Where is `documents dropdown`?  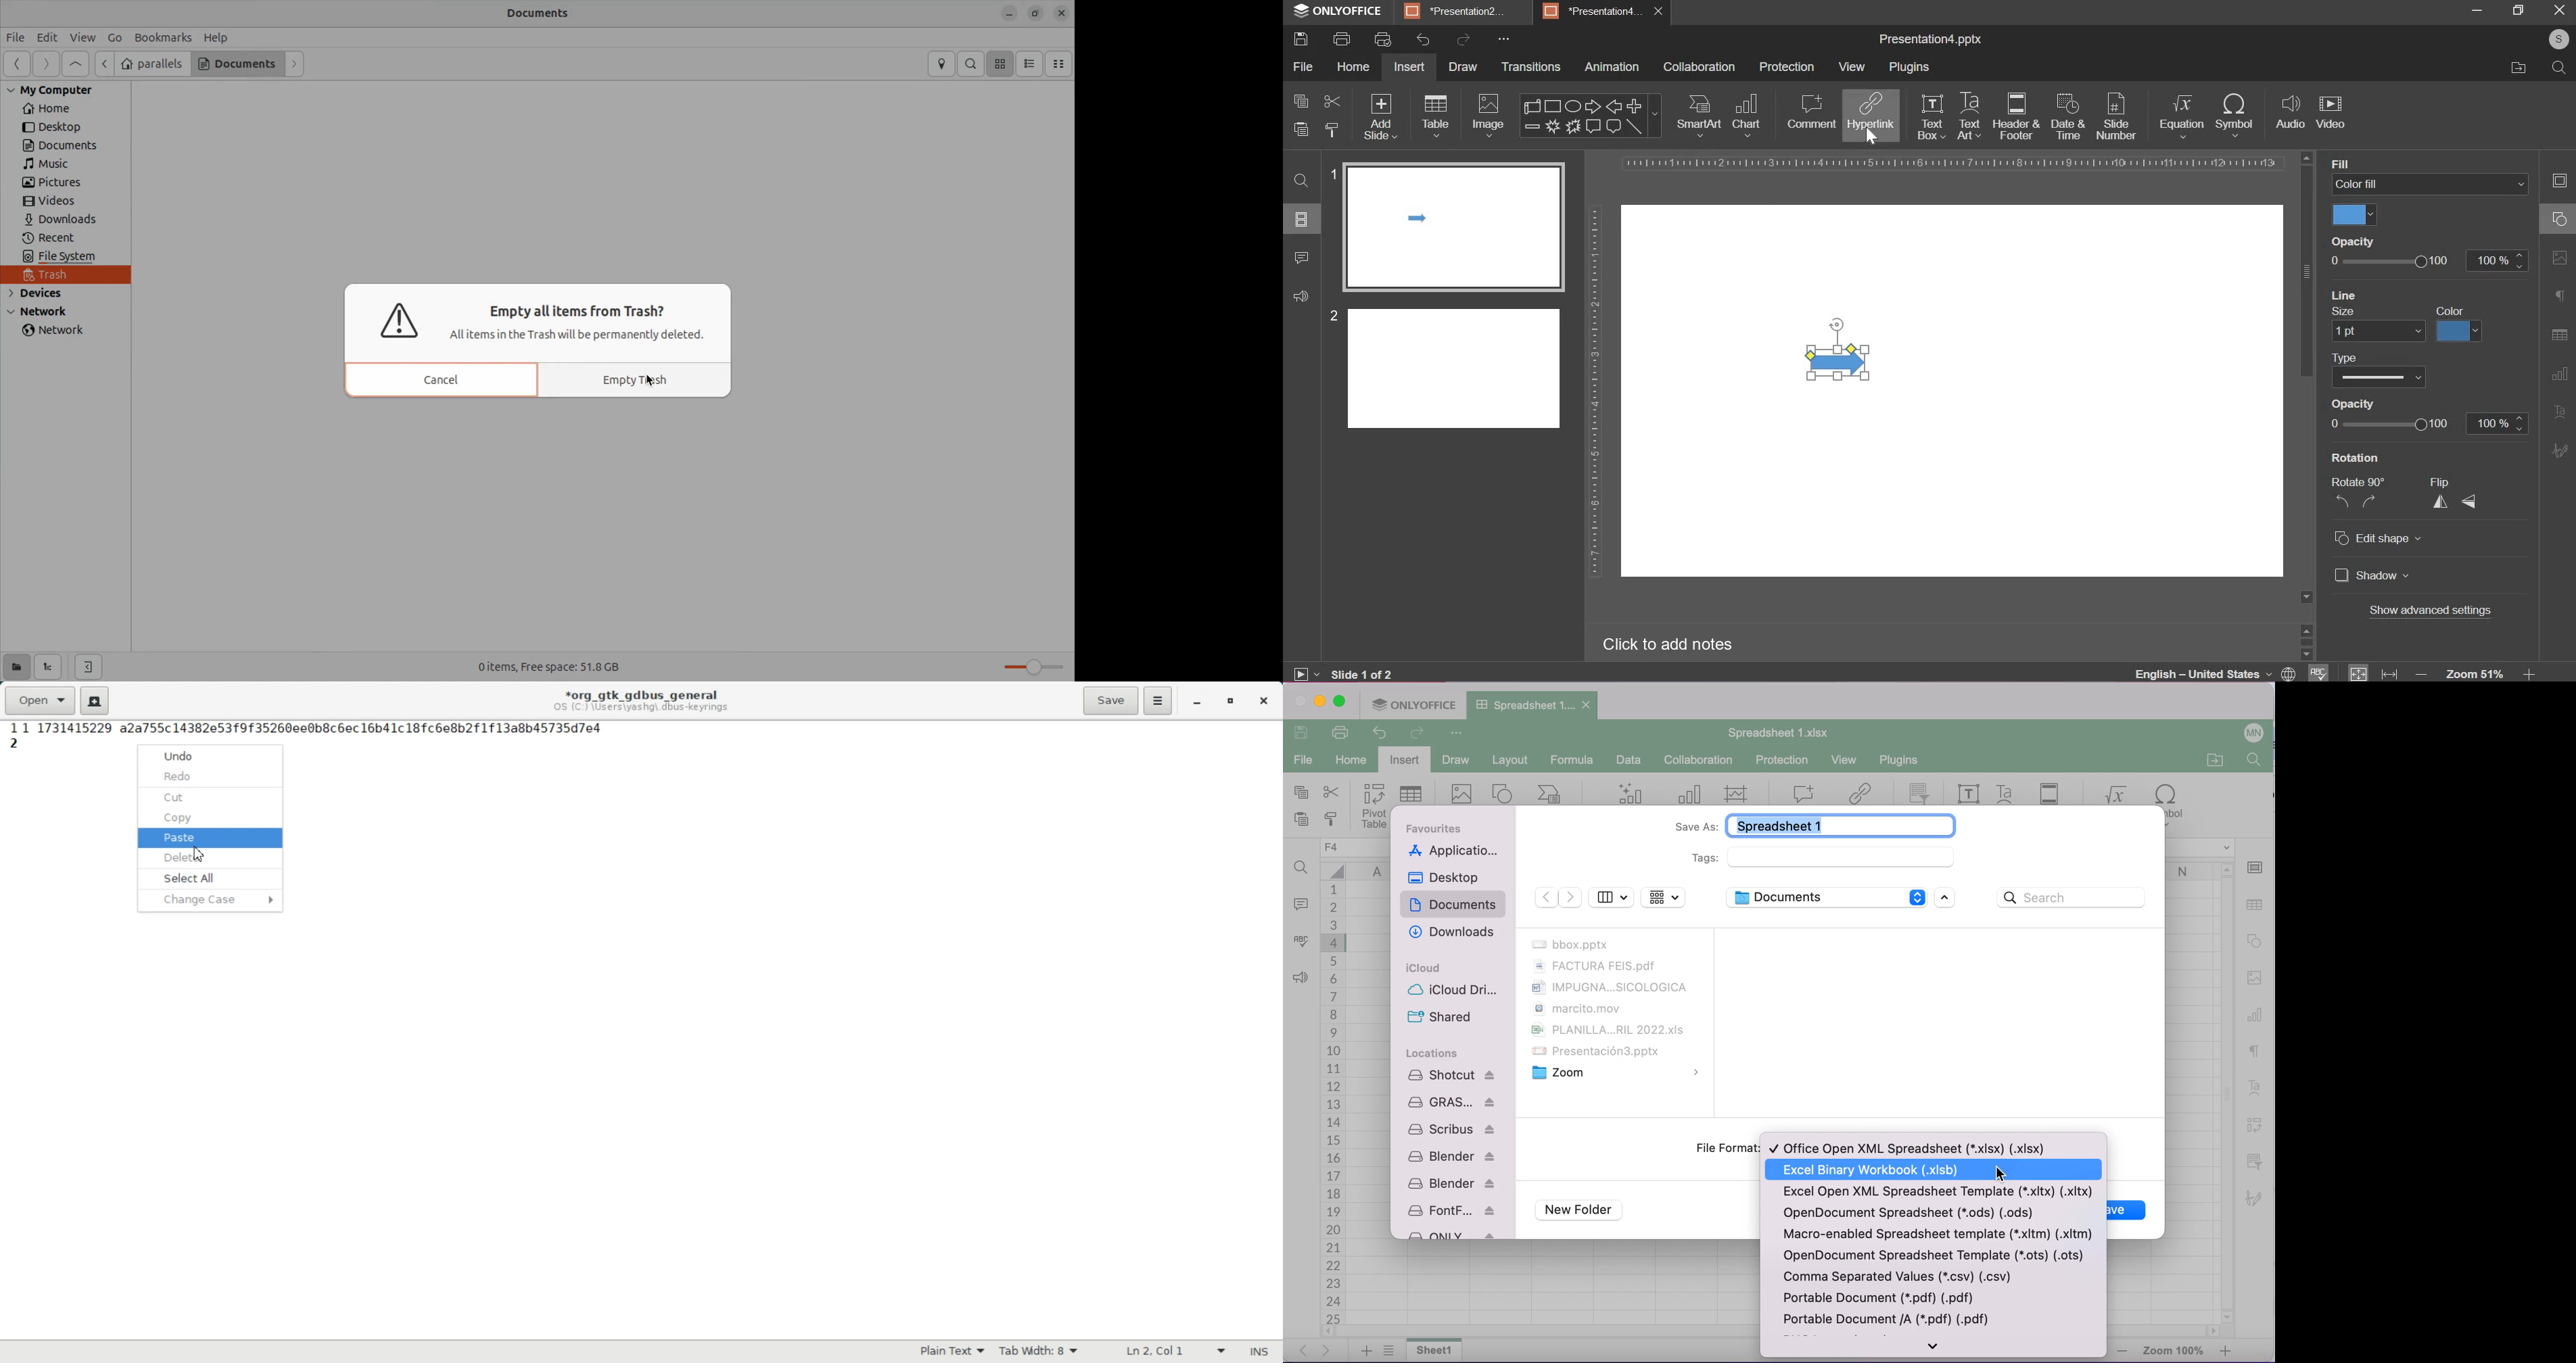
documents dropdown is located at coordinates (1825, 897).